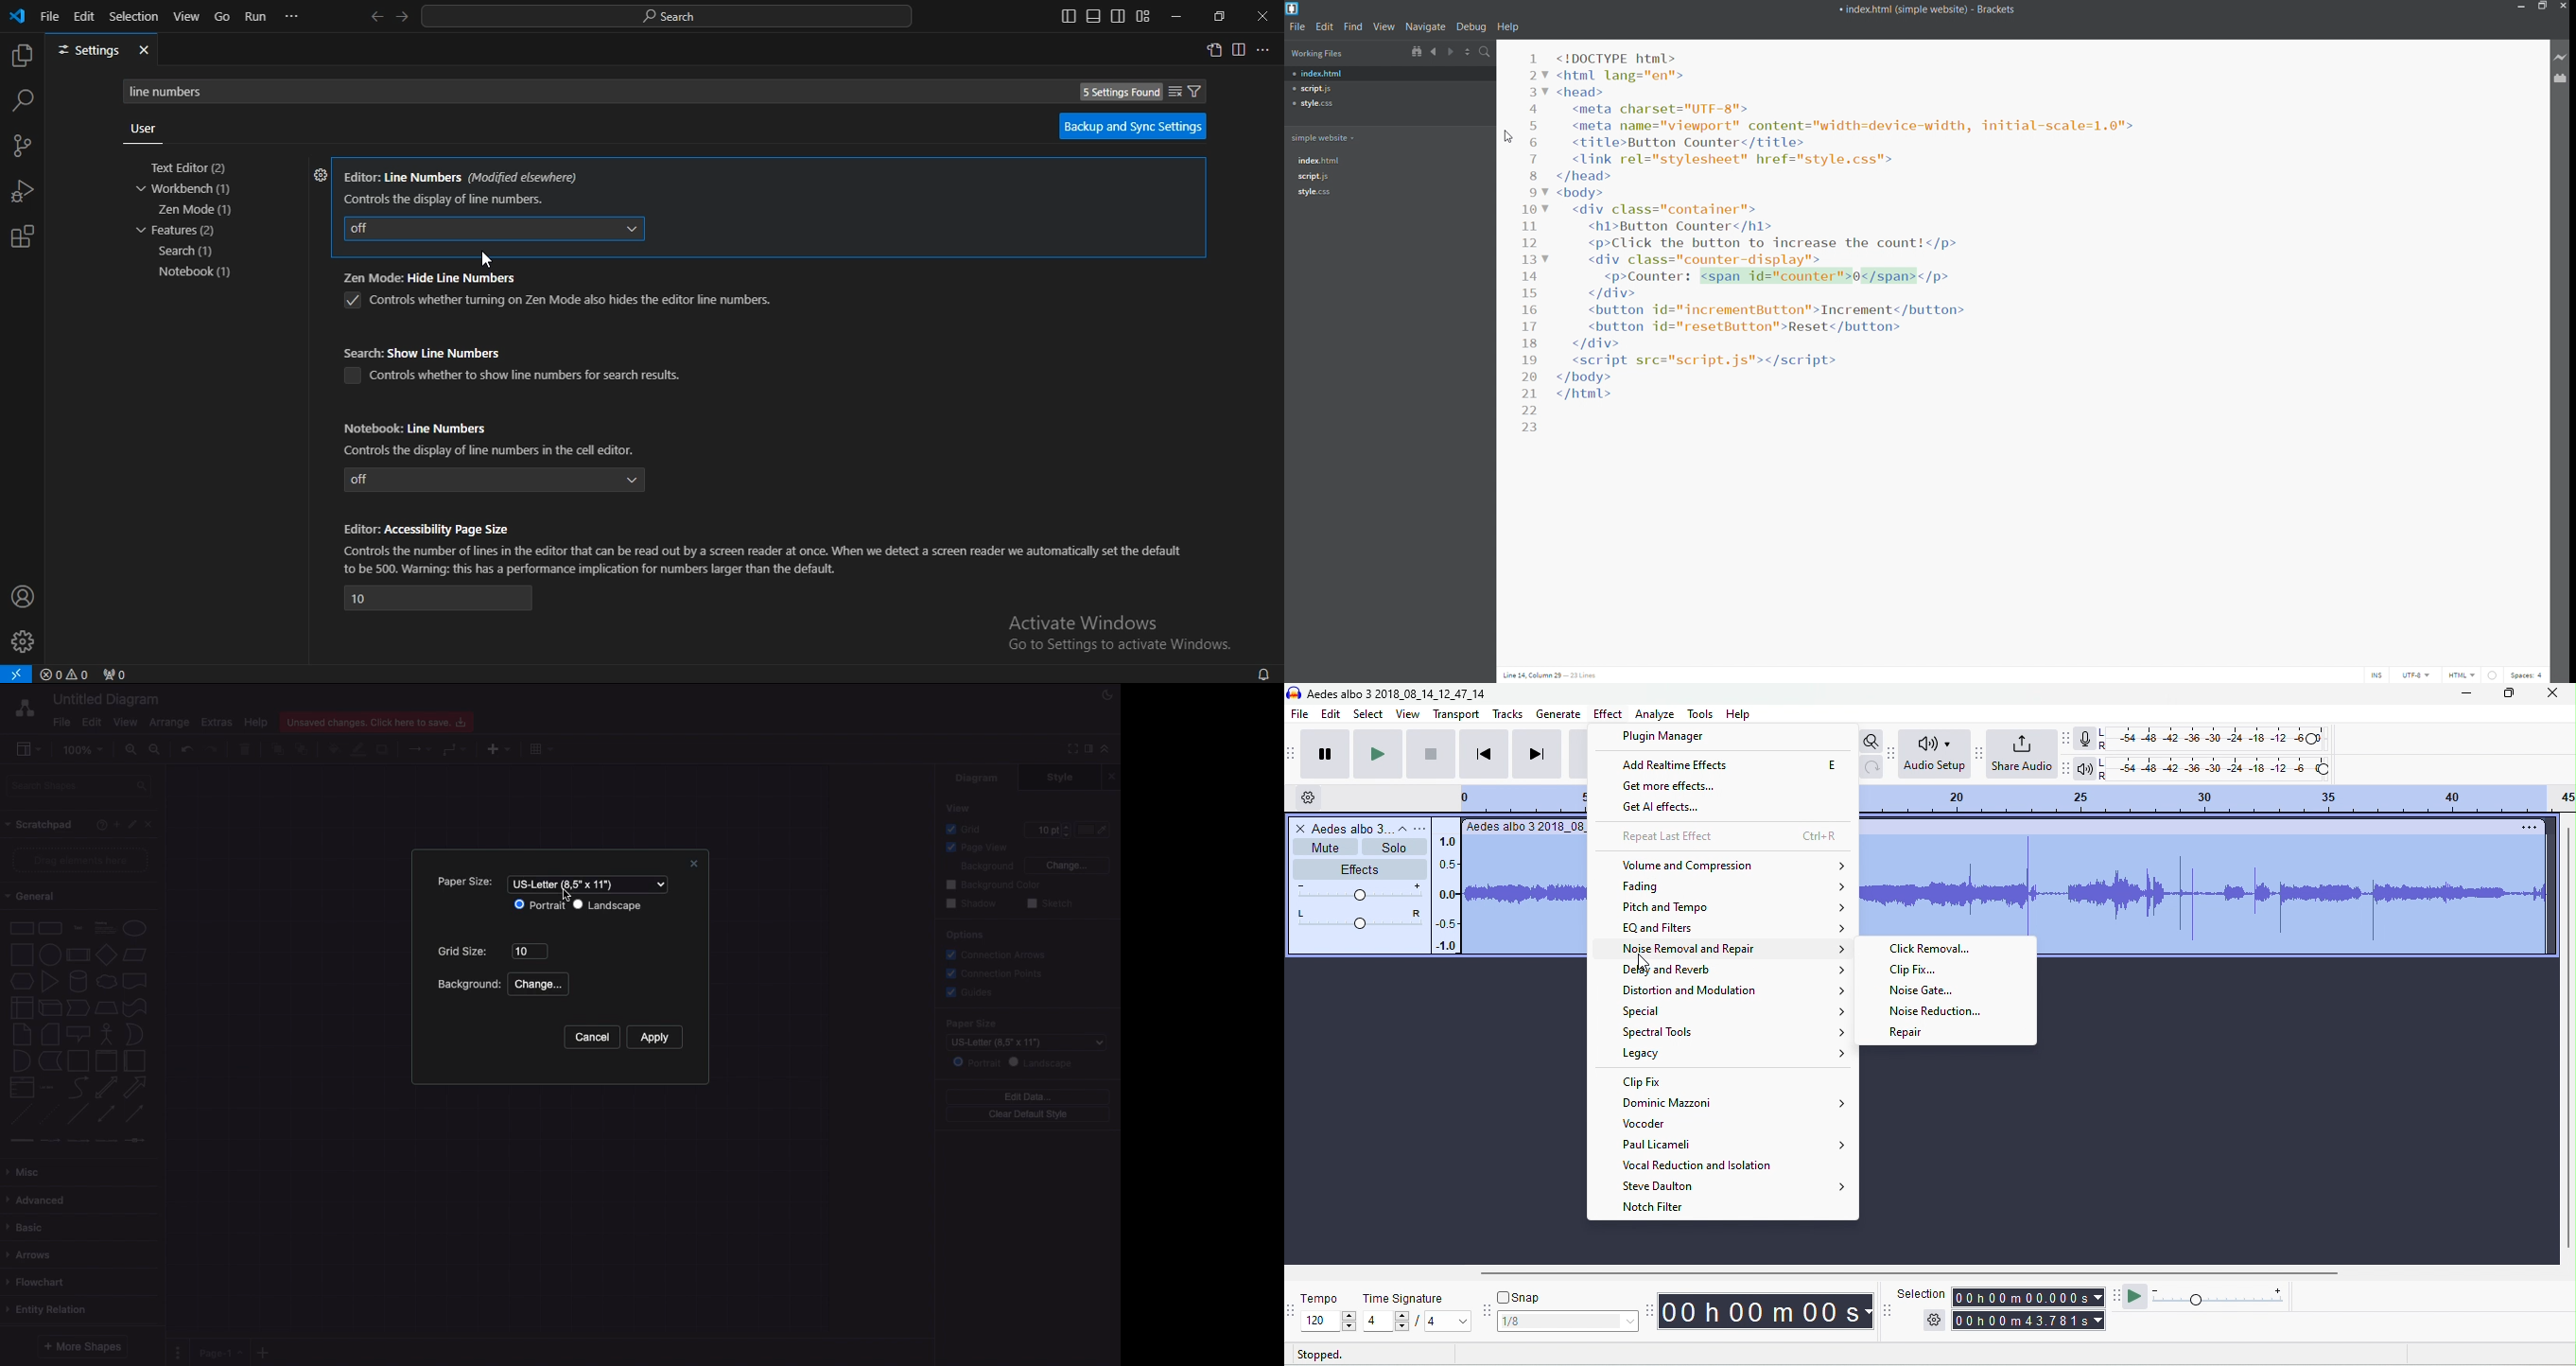 Image resolution: width=2576 pixels, height=1372 pixels. What do you see at coordinates (977, 1062) in the screenshot?
I see `Portrait ` at bounding box center [977, 1062].